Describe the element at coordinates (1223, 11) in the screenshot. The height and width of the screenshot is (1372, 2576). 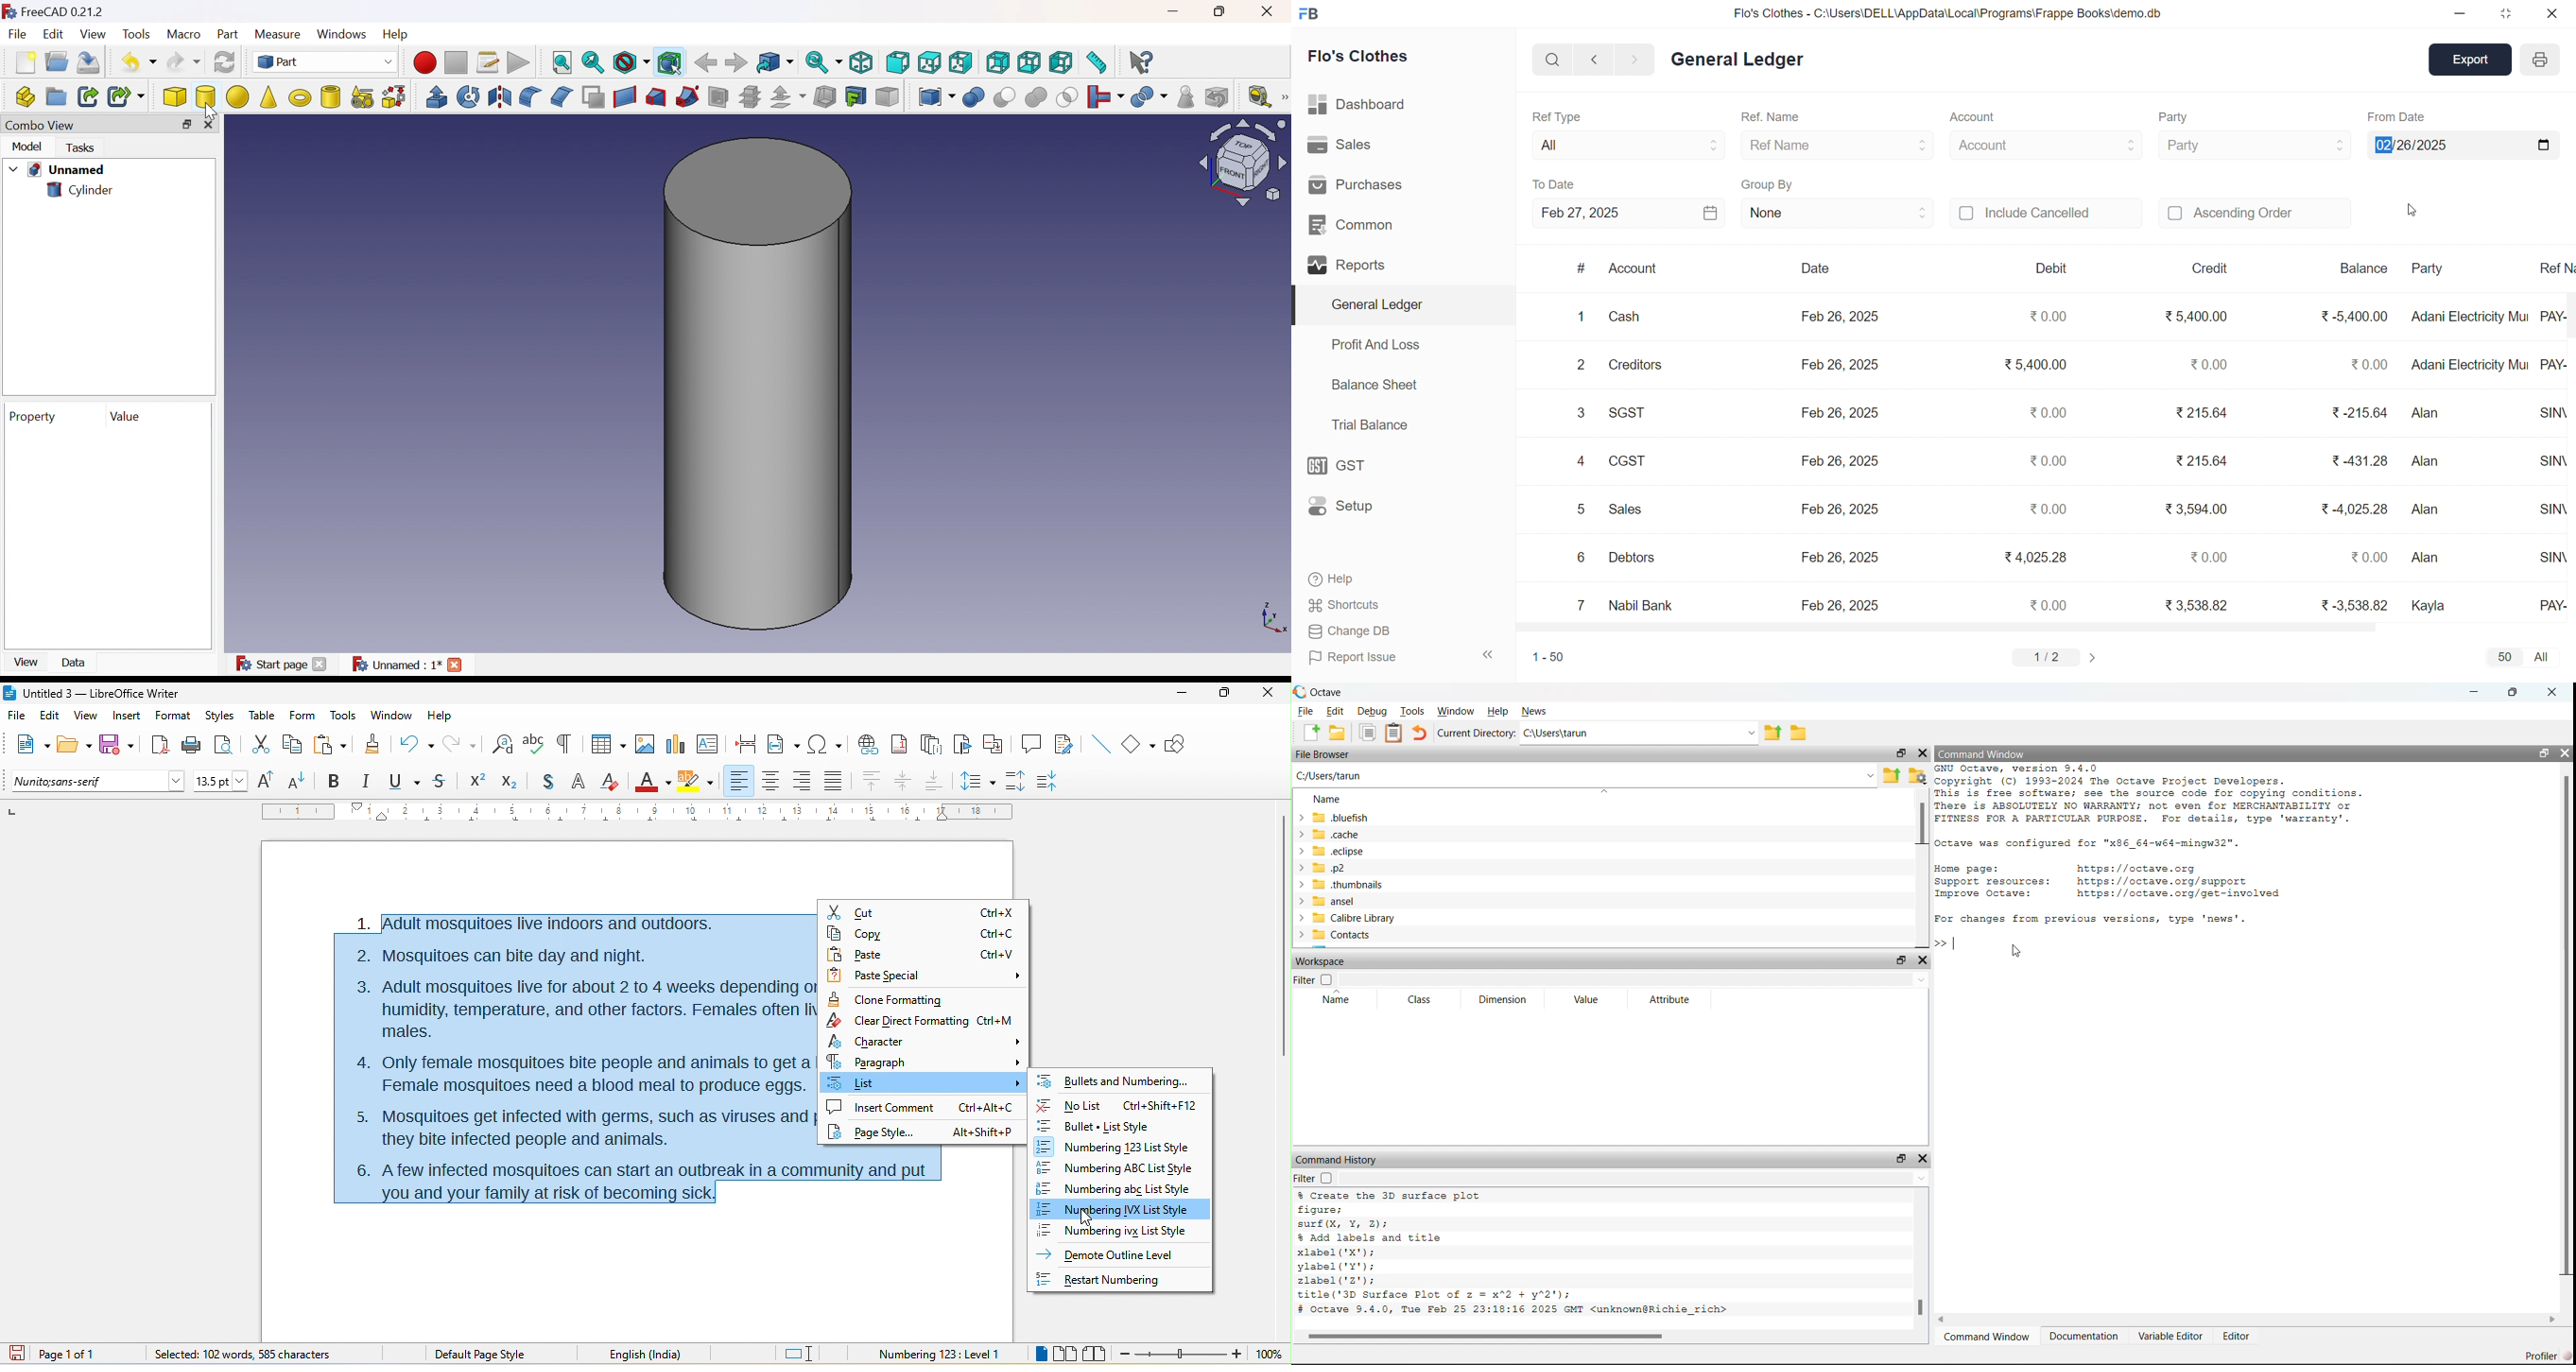
I see `Restore down` at that location.